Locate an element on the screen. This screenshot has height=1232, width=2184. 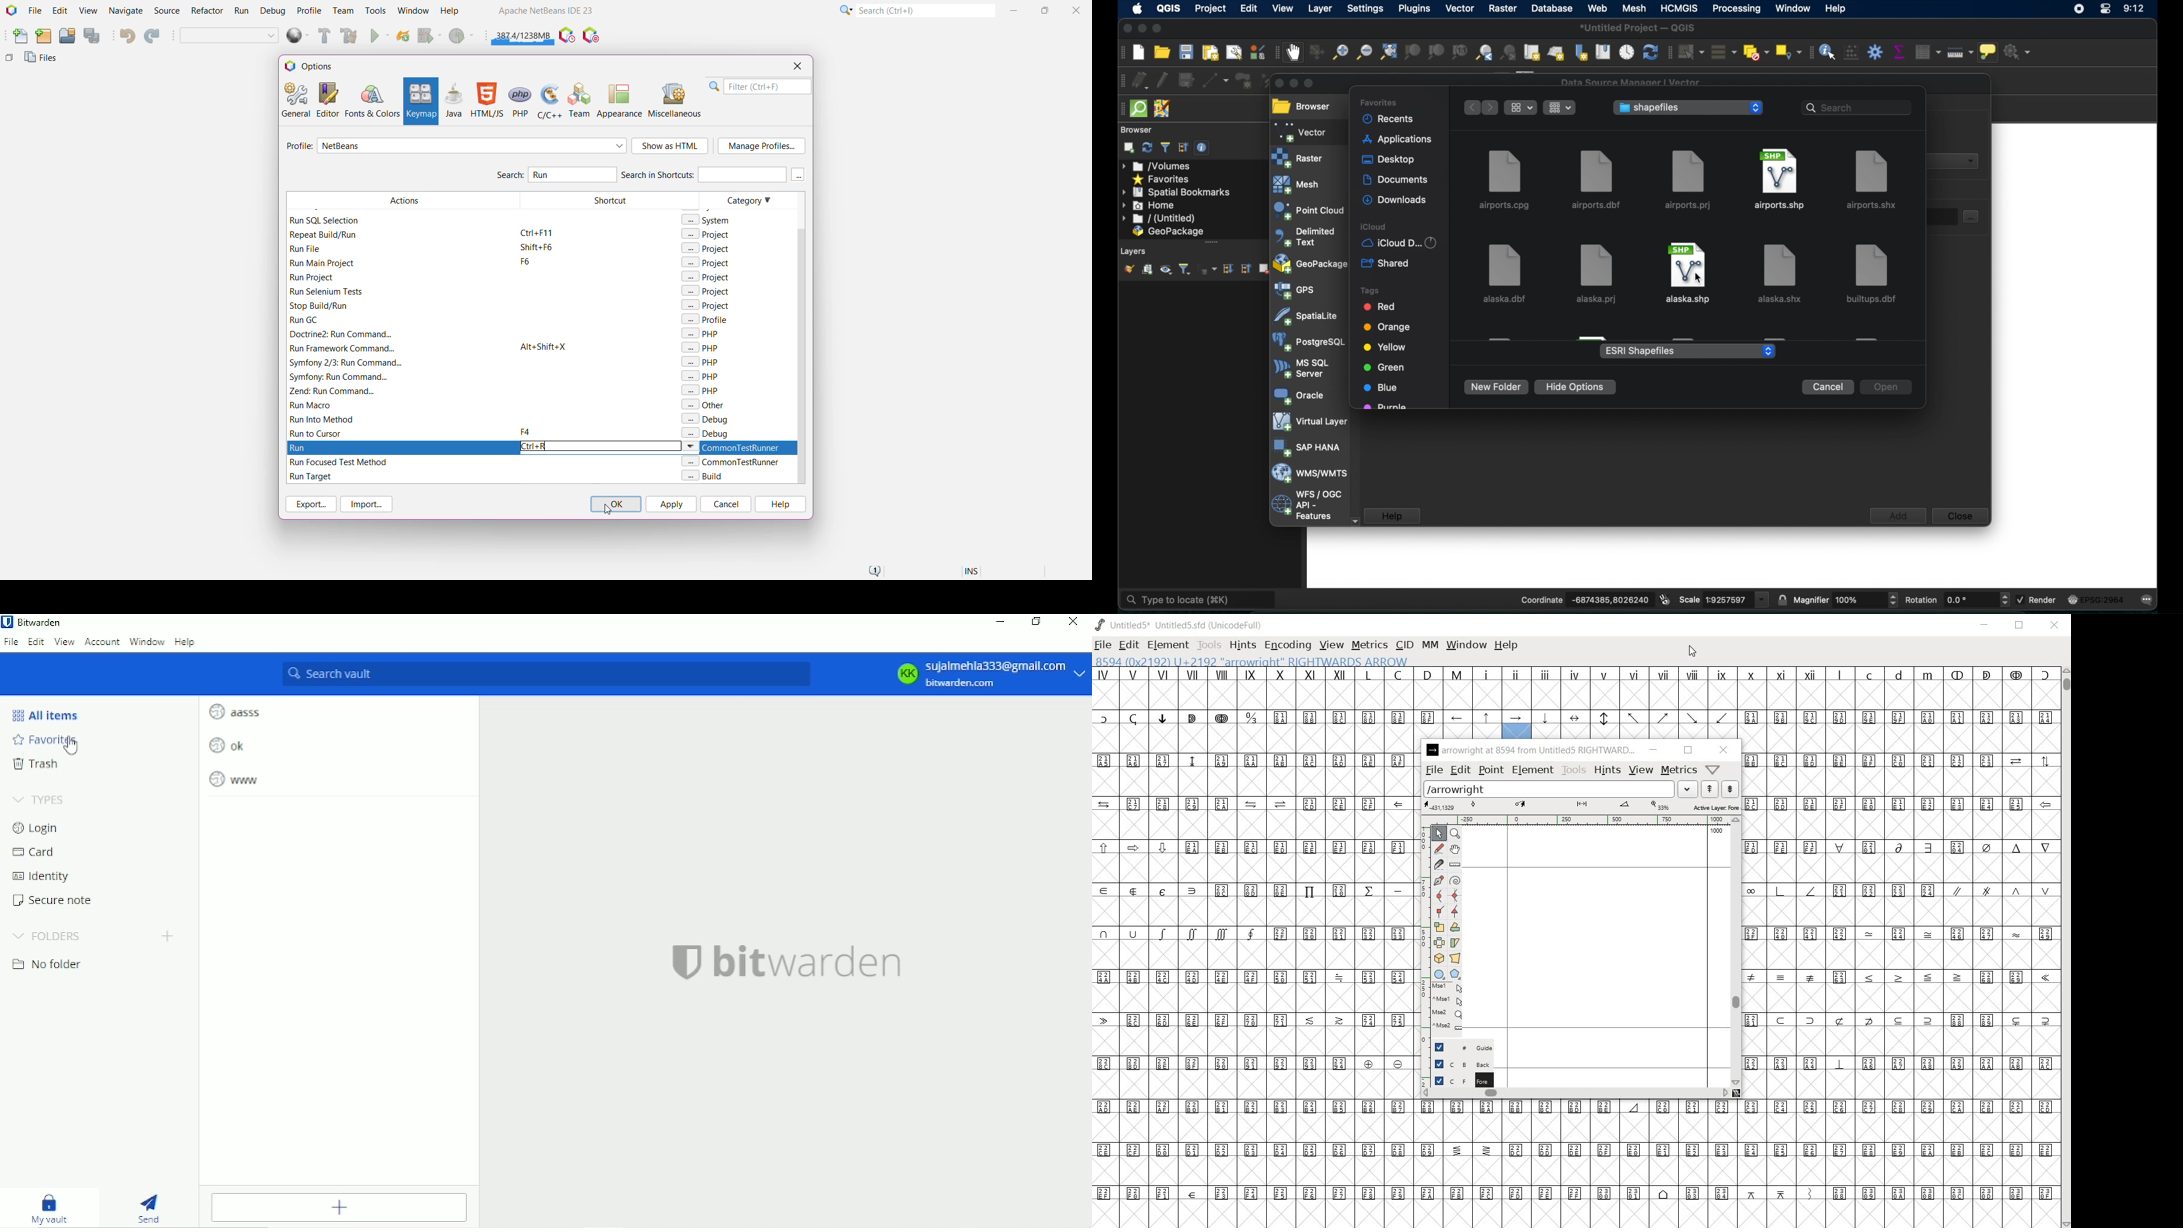
add polygon feature is located at coordinates (1242, 79).